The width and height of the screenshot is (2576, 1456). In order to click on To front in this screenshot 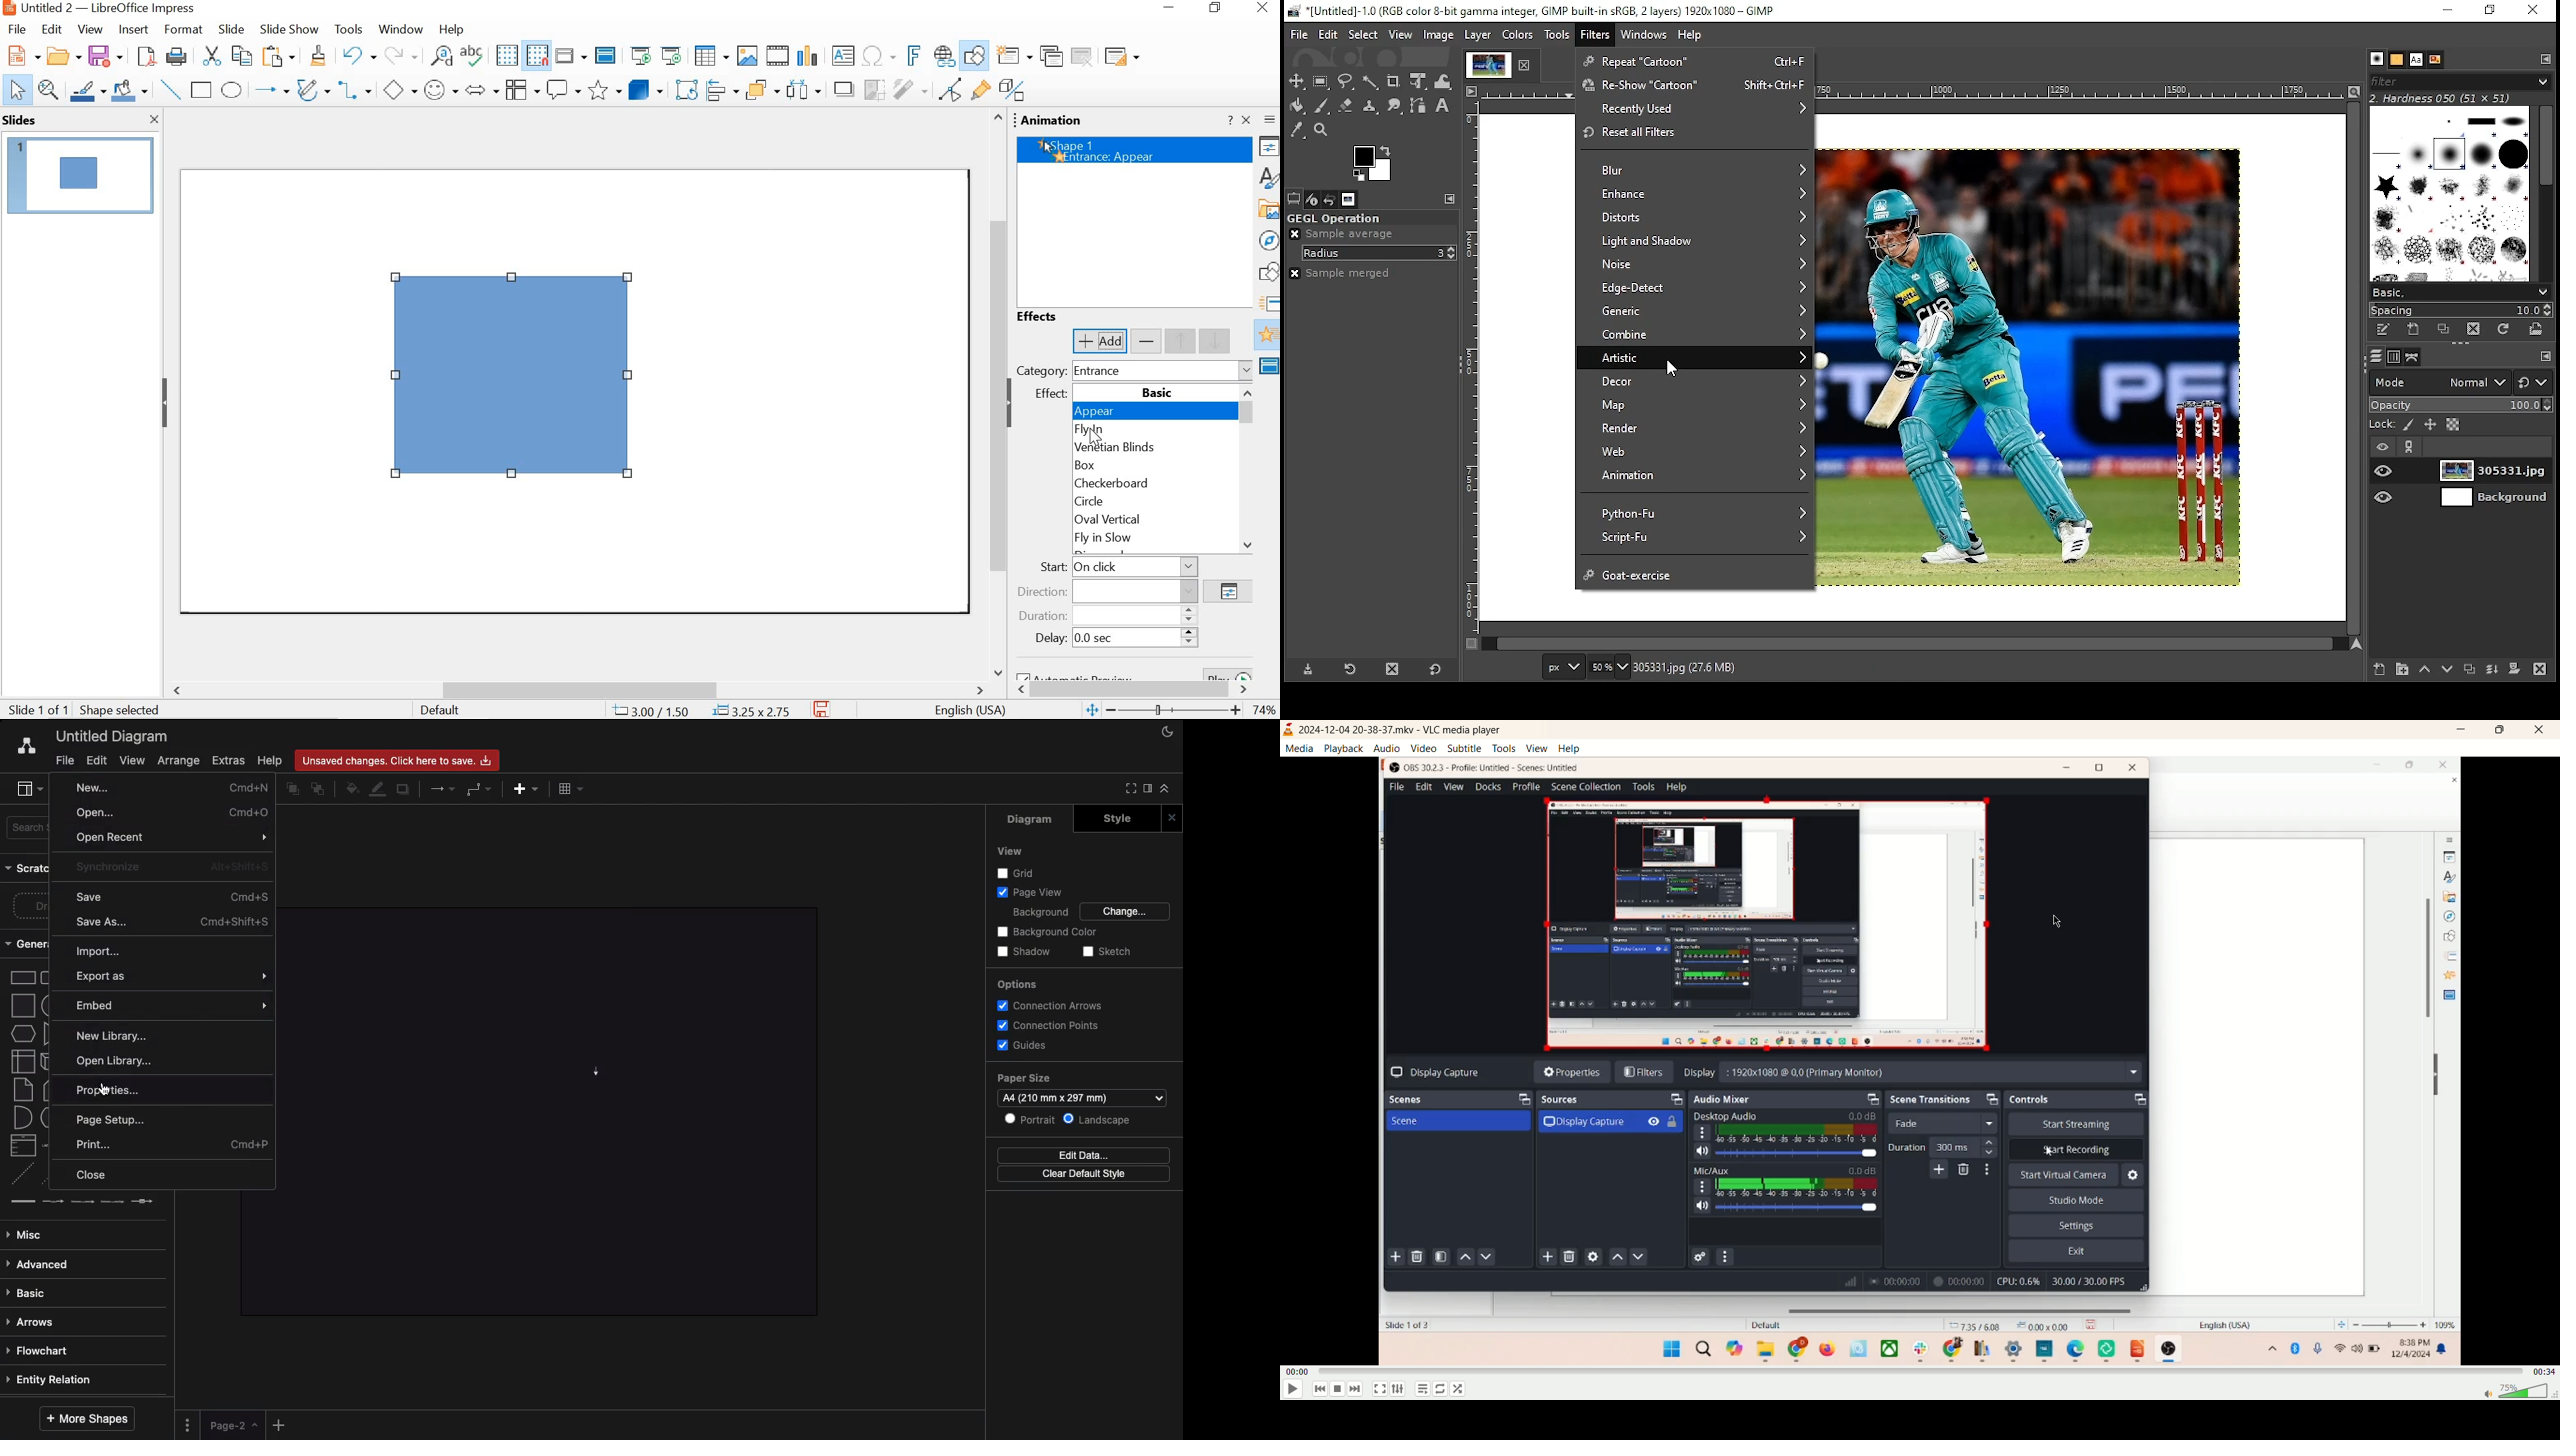, I will do `click(292, 790)`.